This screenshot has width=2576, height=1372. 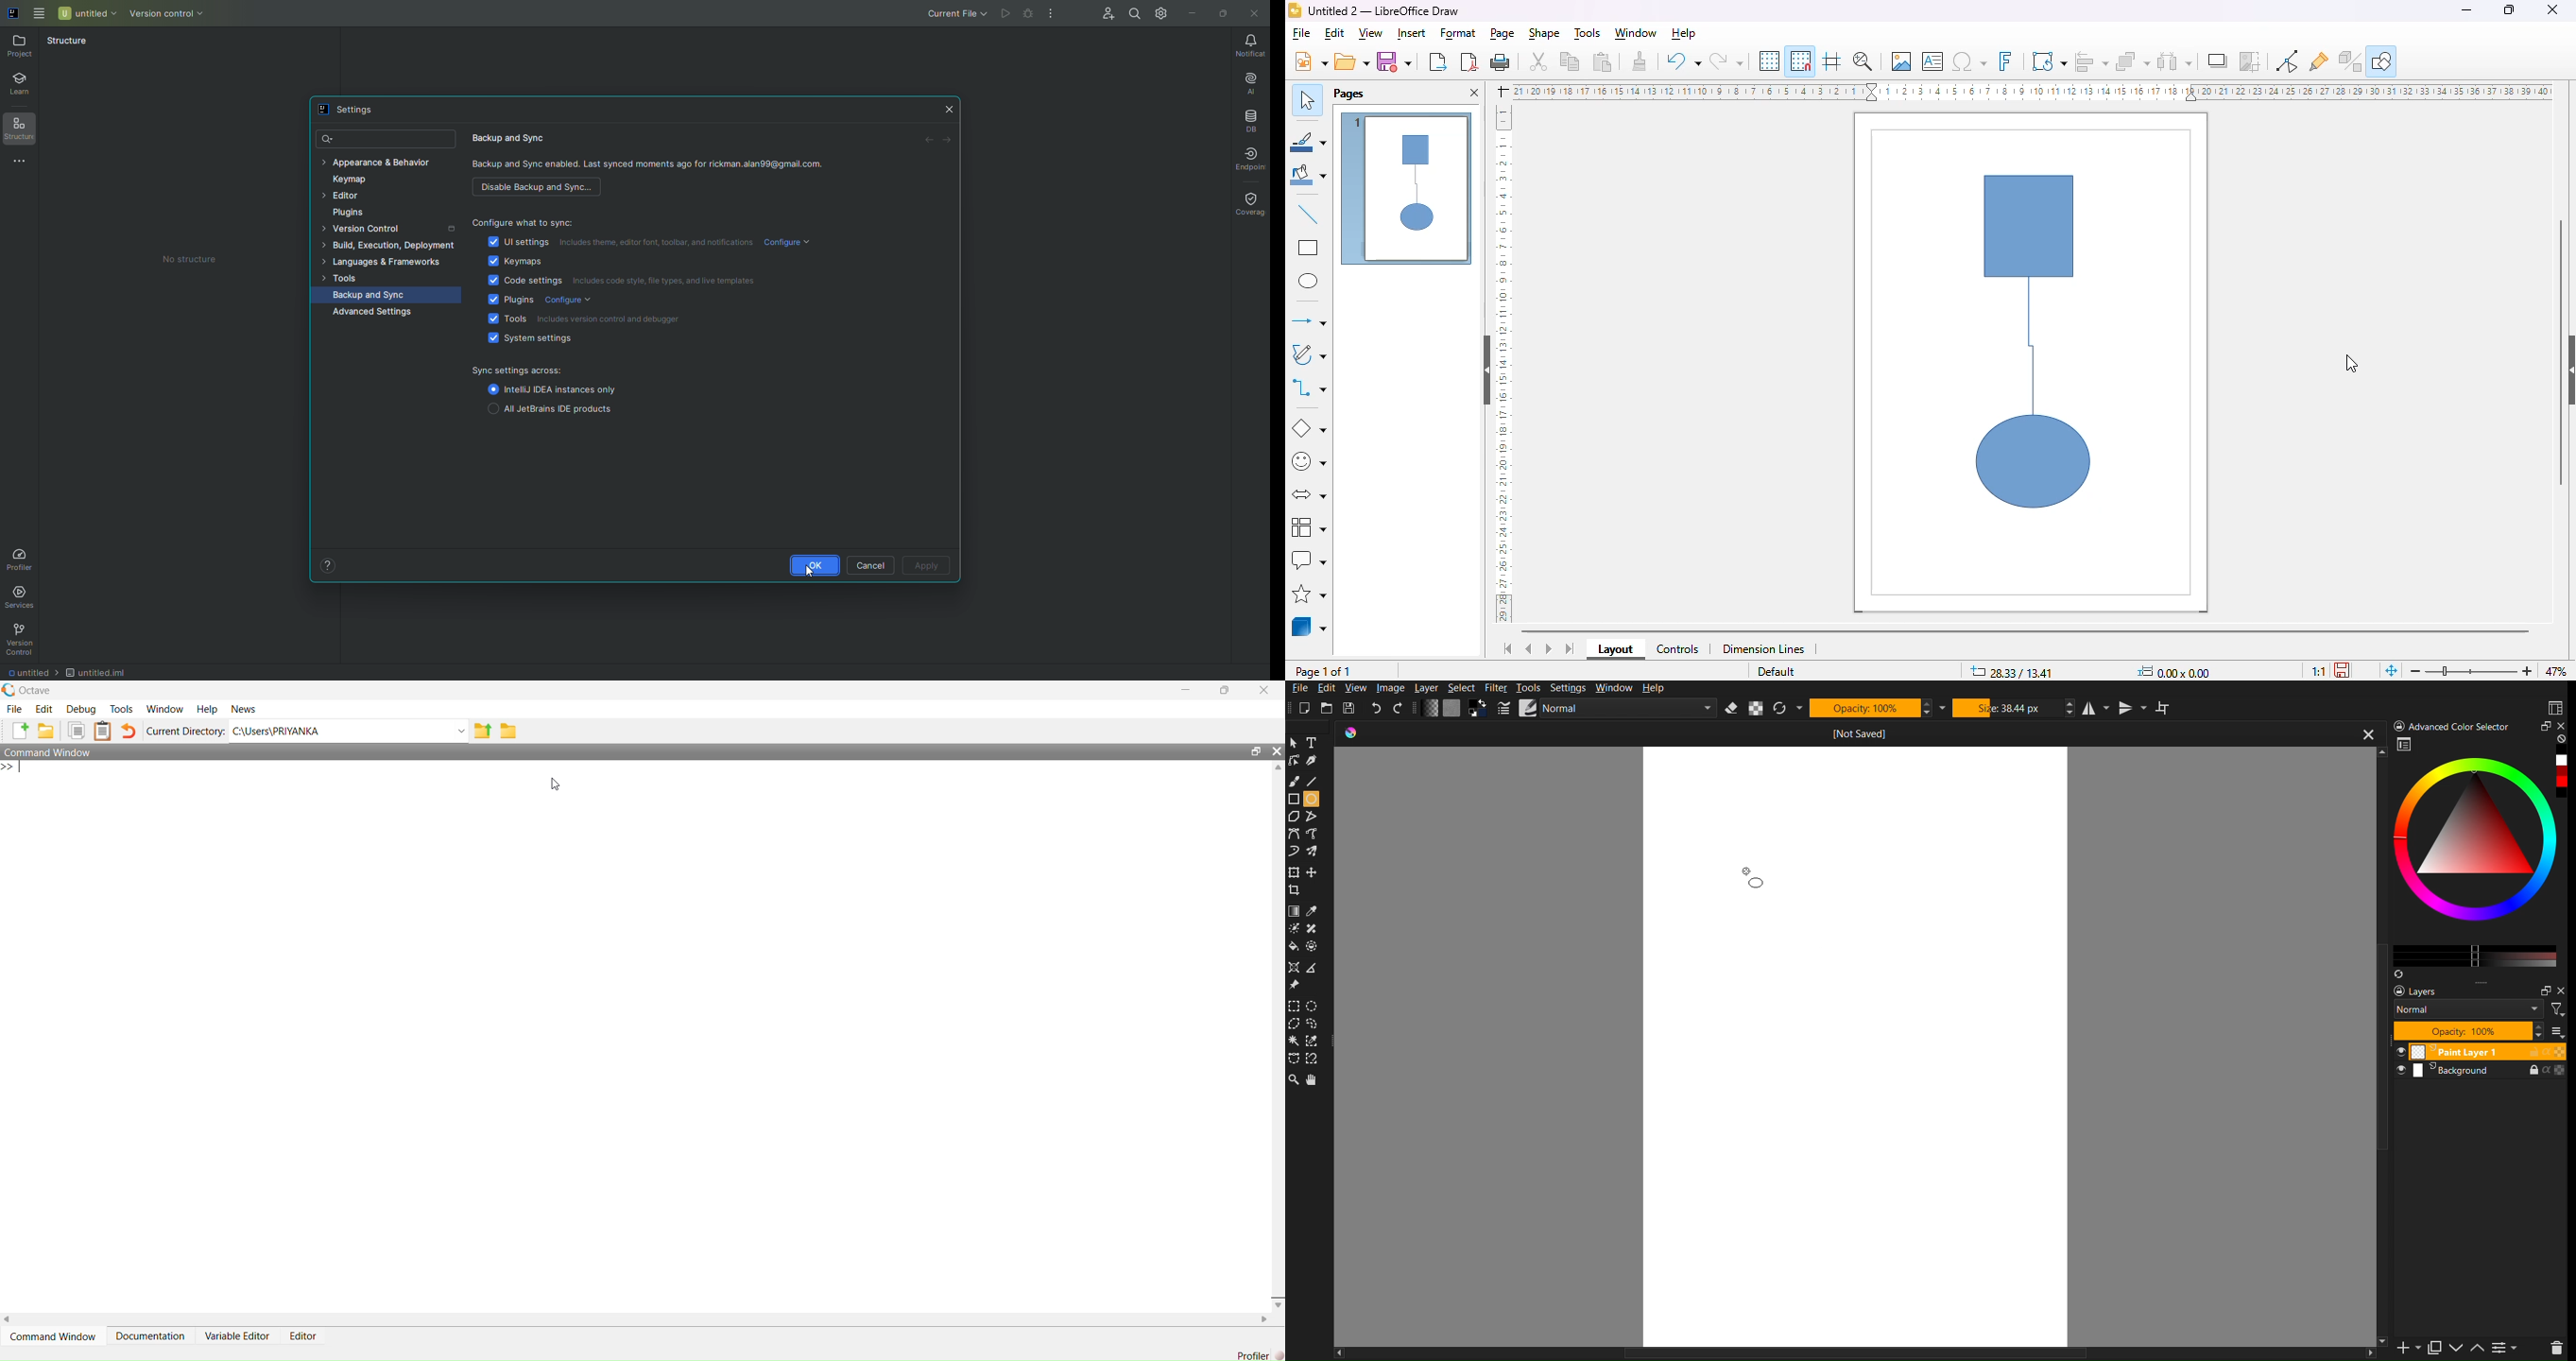 What do you see at coordinates (1314, 968) in the screenshot?
I see `Polygon` at bounding box center [1314, 968].